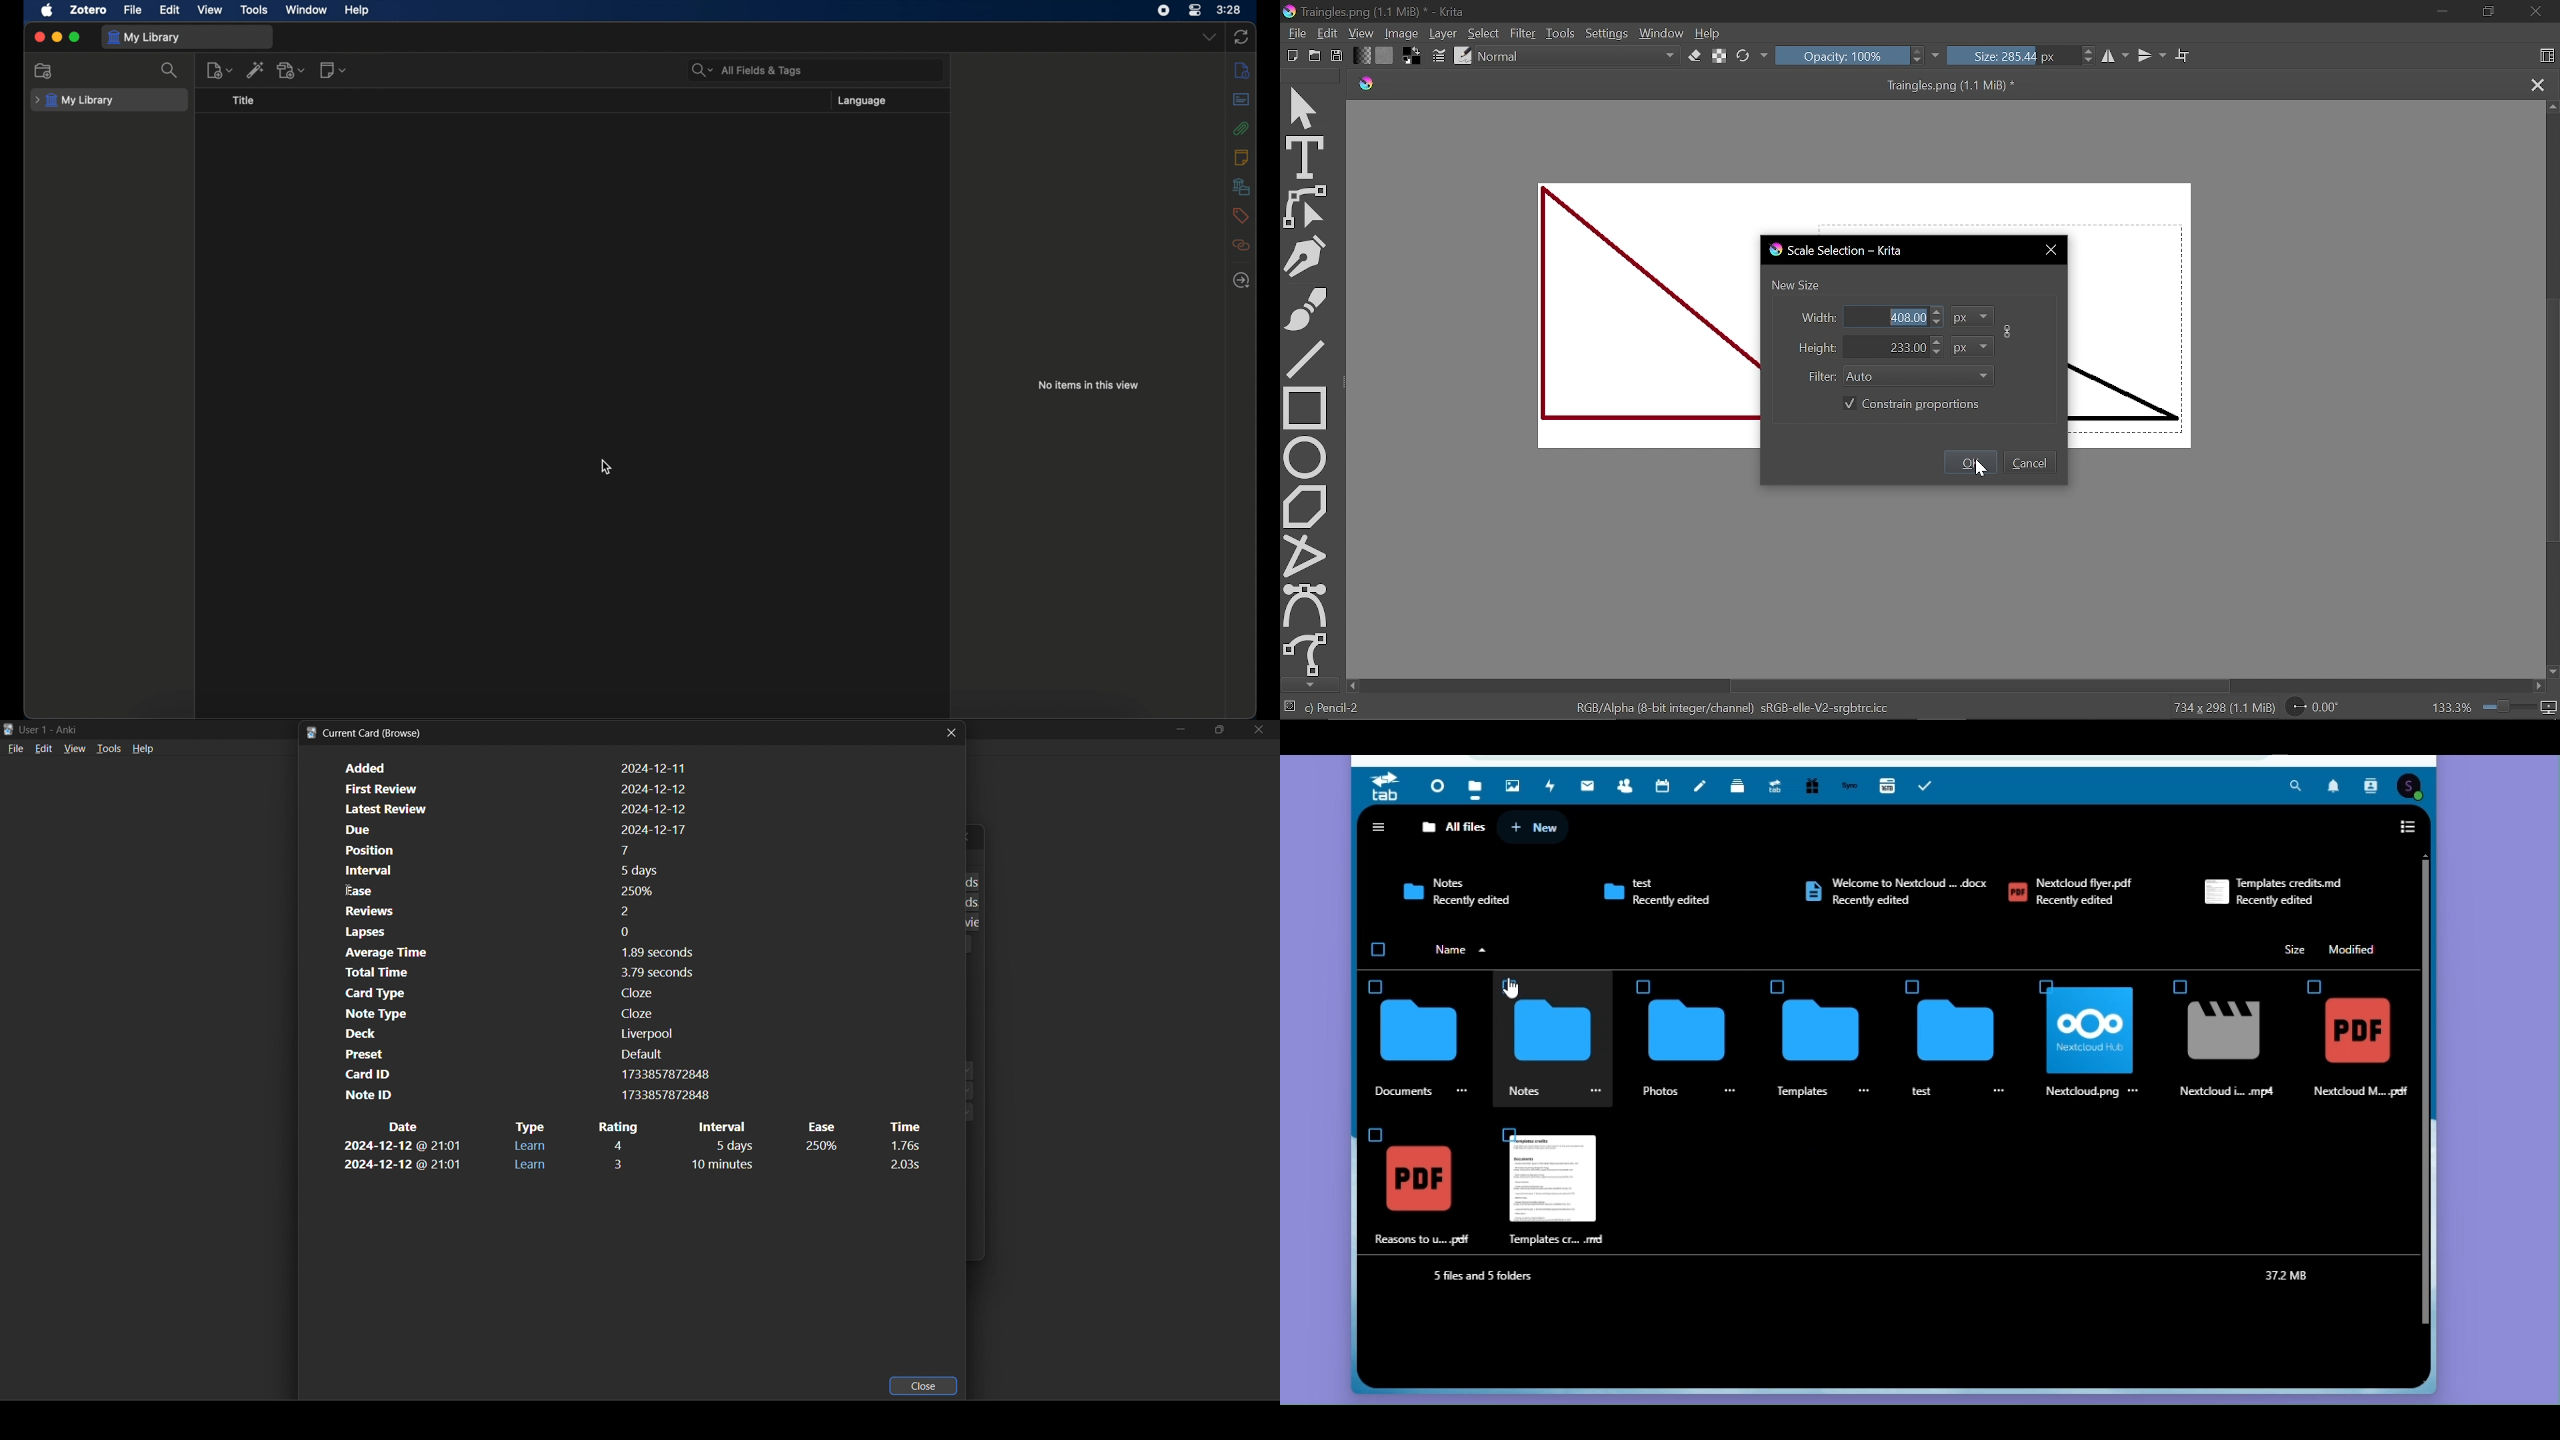 This screenshot has height=1456, width=2576. What do you see at coordinates (822, 1147) in the screenshot?
I see `ease` at bounding box center [822, 1147].